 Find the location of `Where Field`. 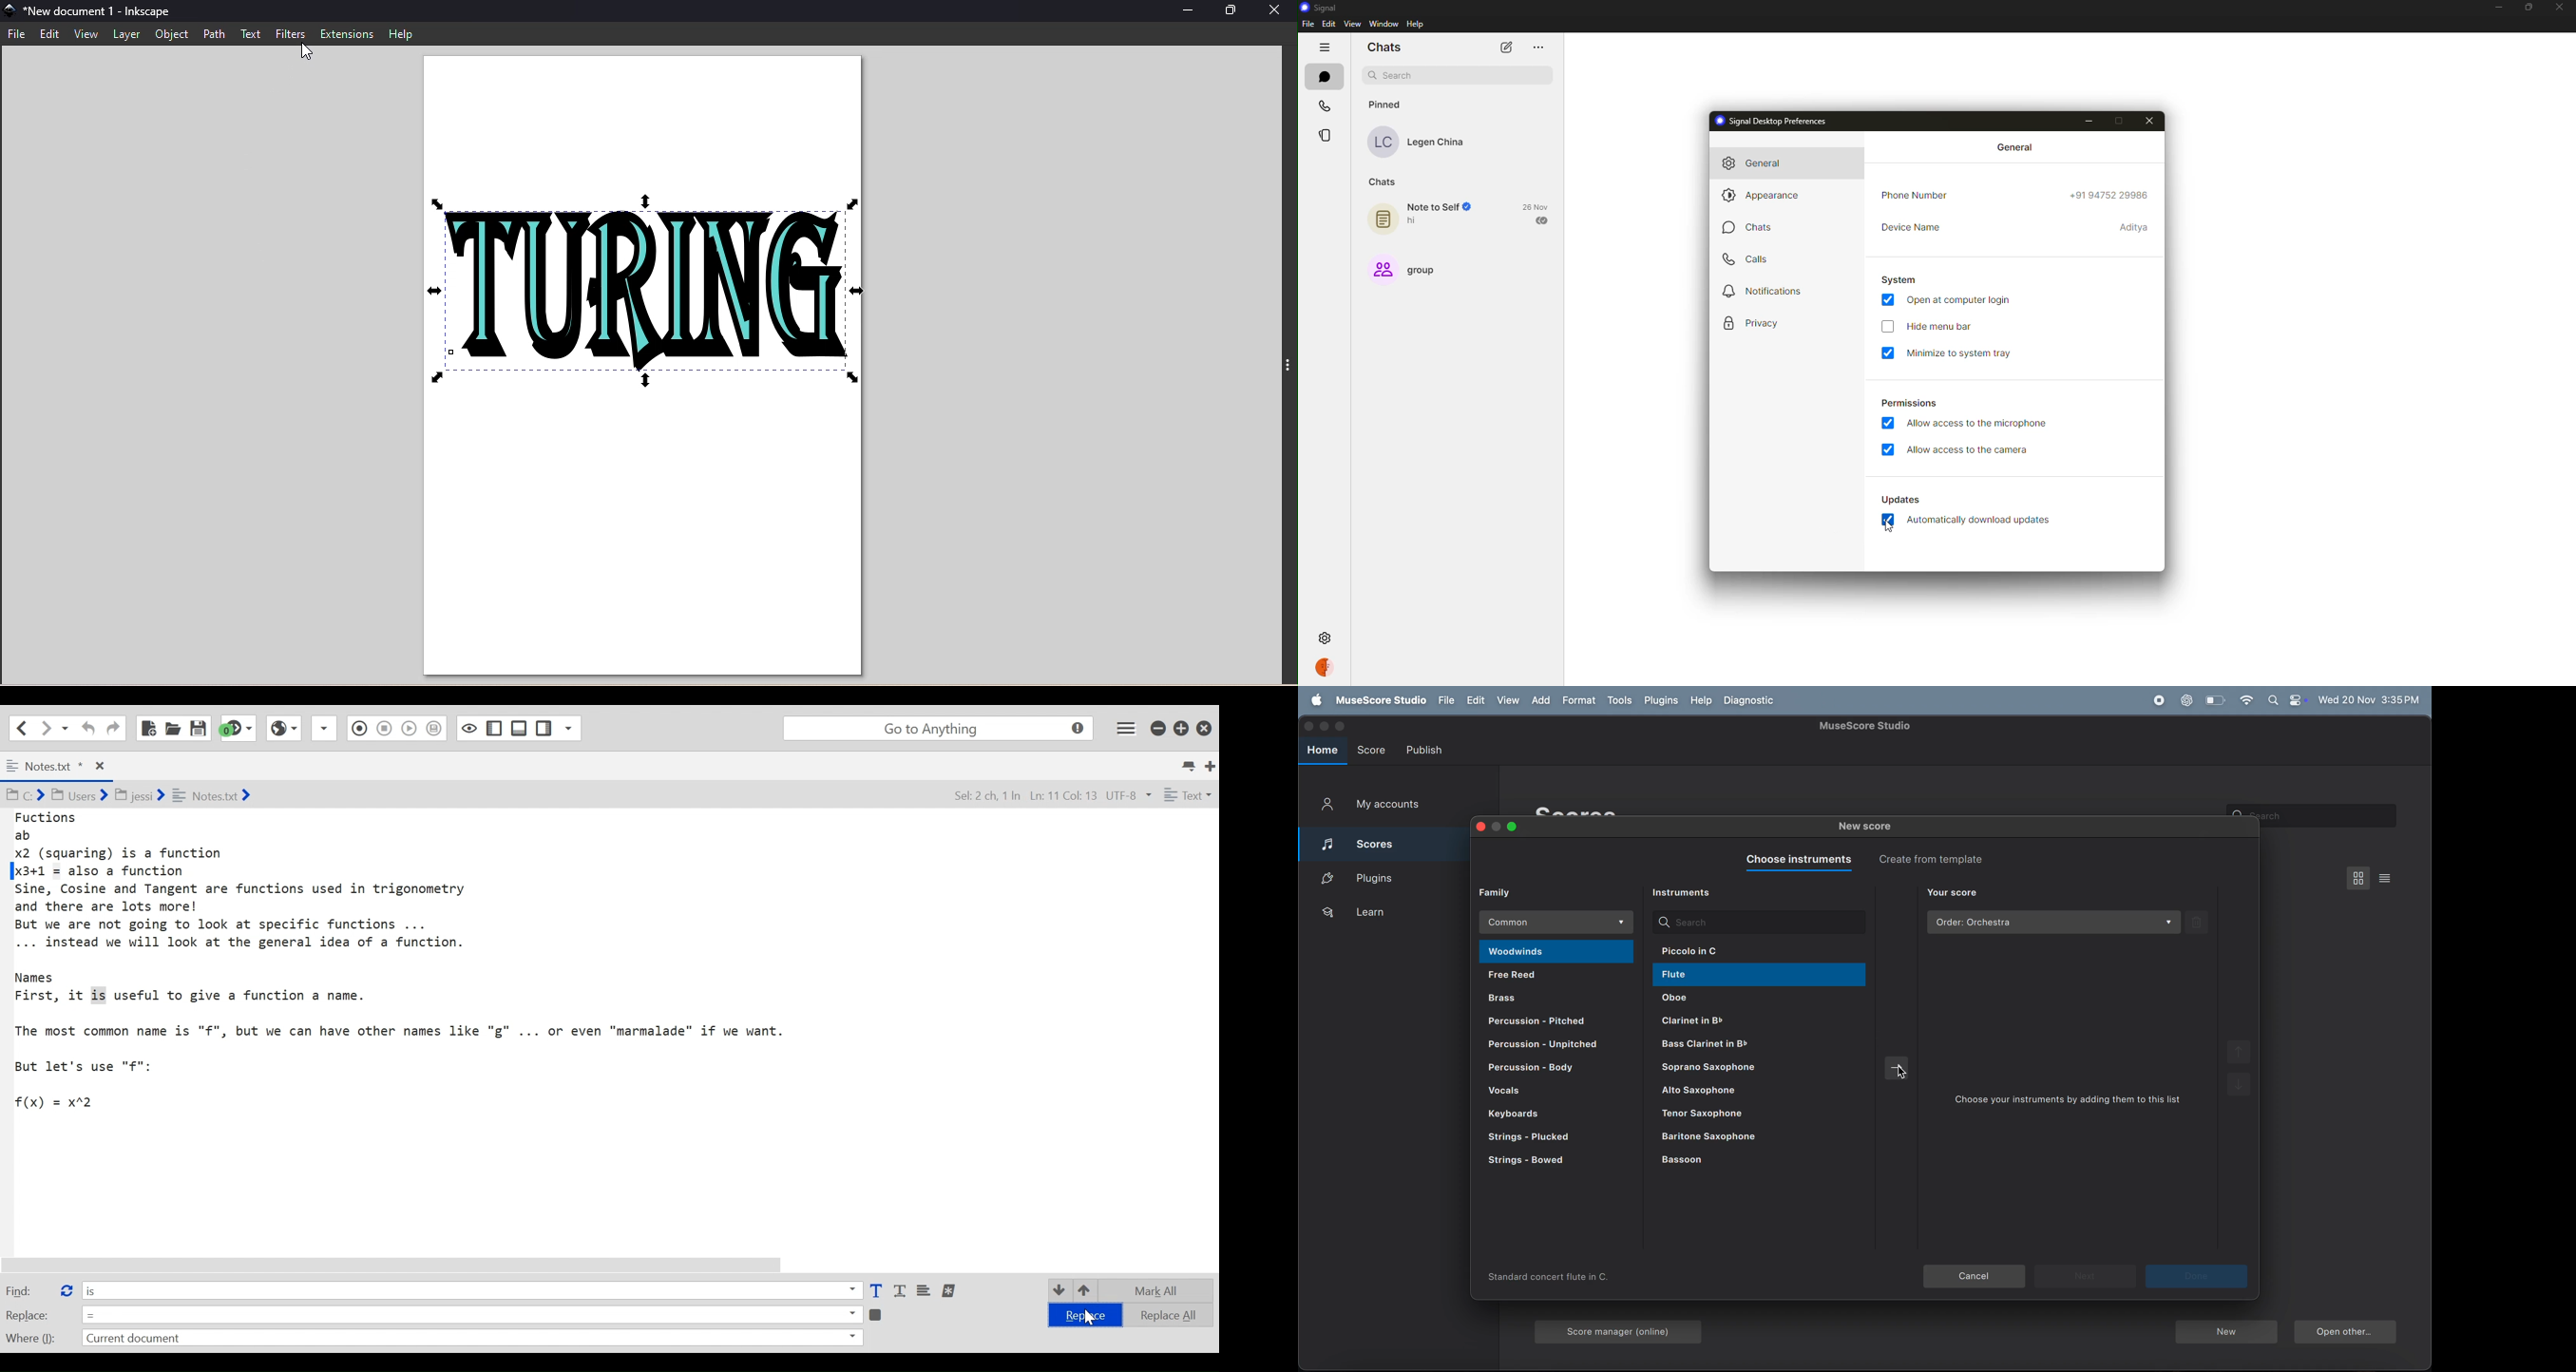

Where Field is located at coordinates (471, 1339).